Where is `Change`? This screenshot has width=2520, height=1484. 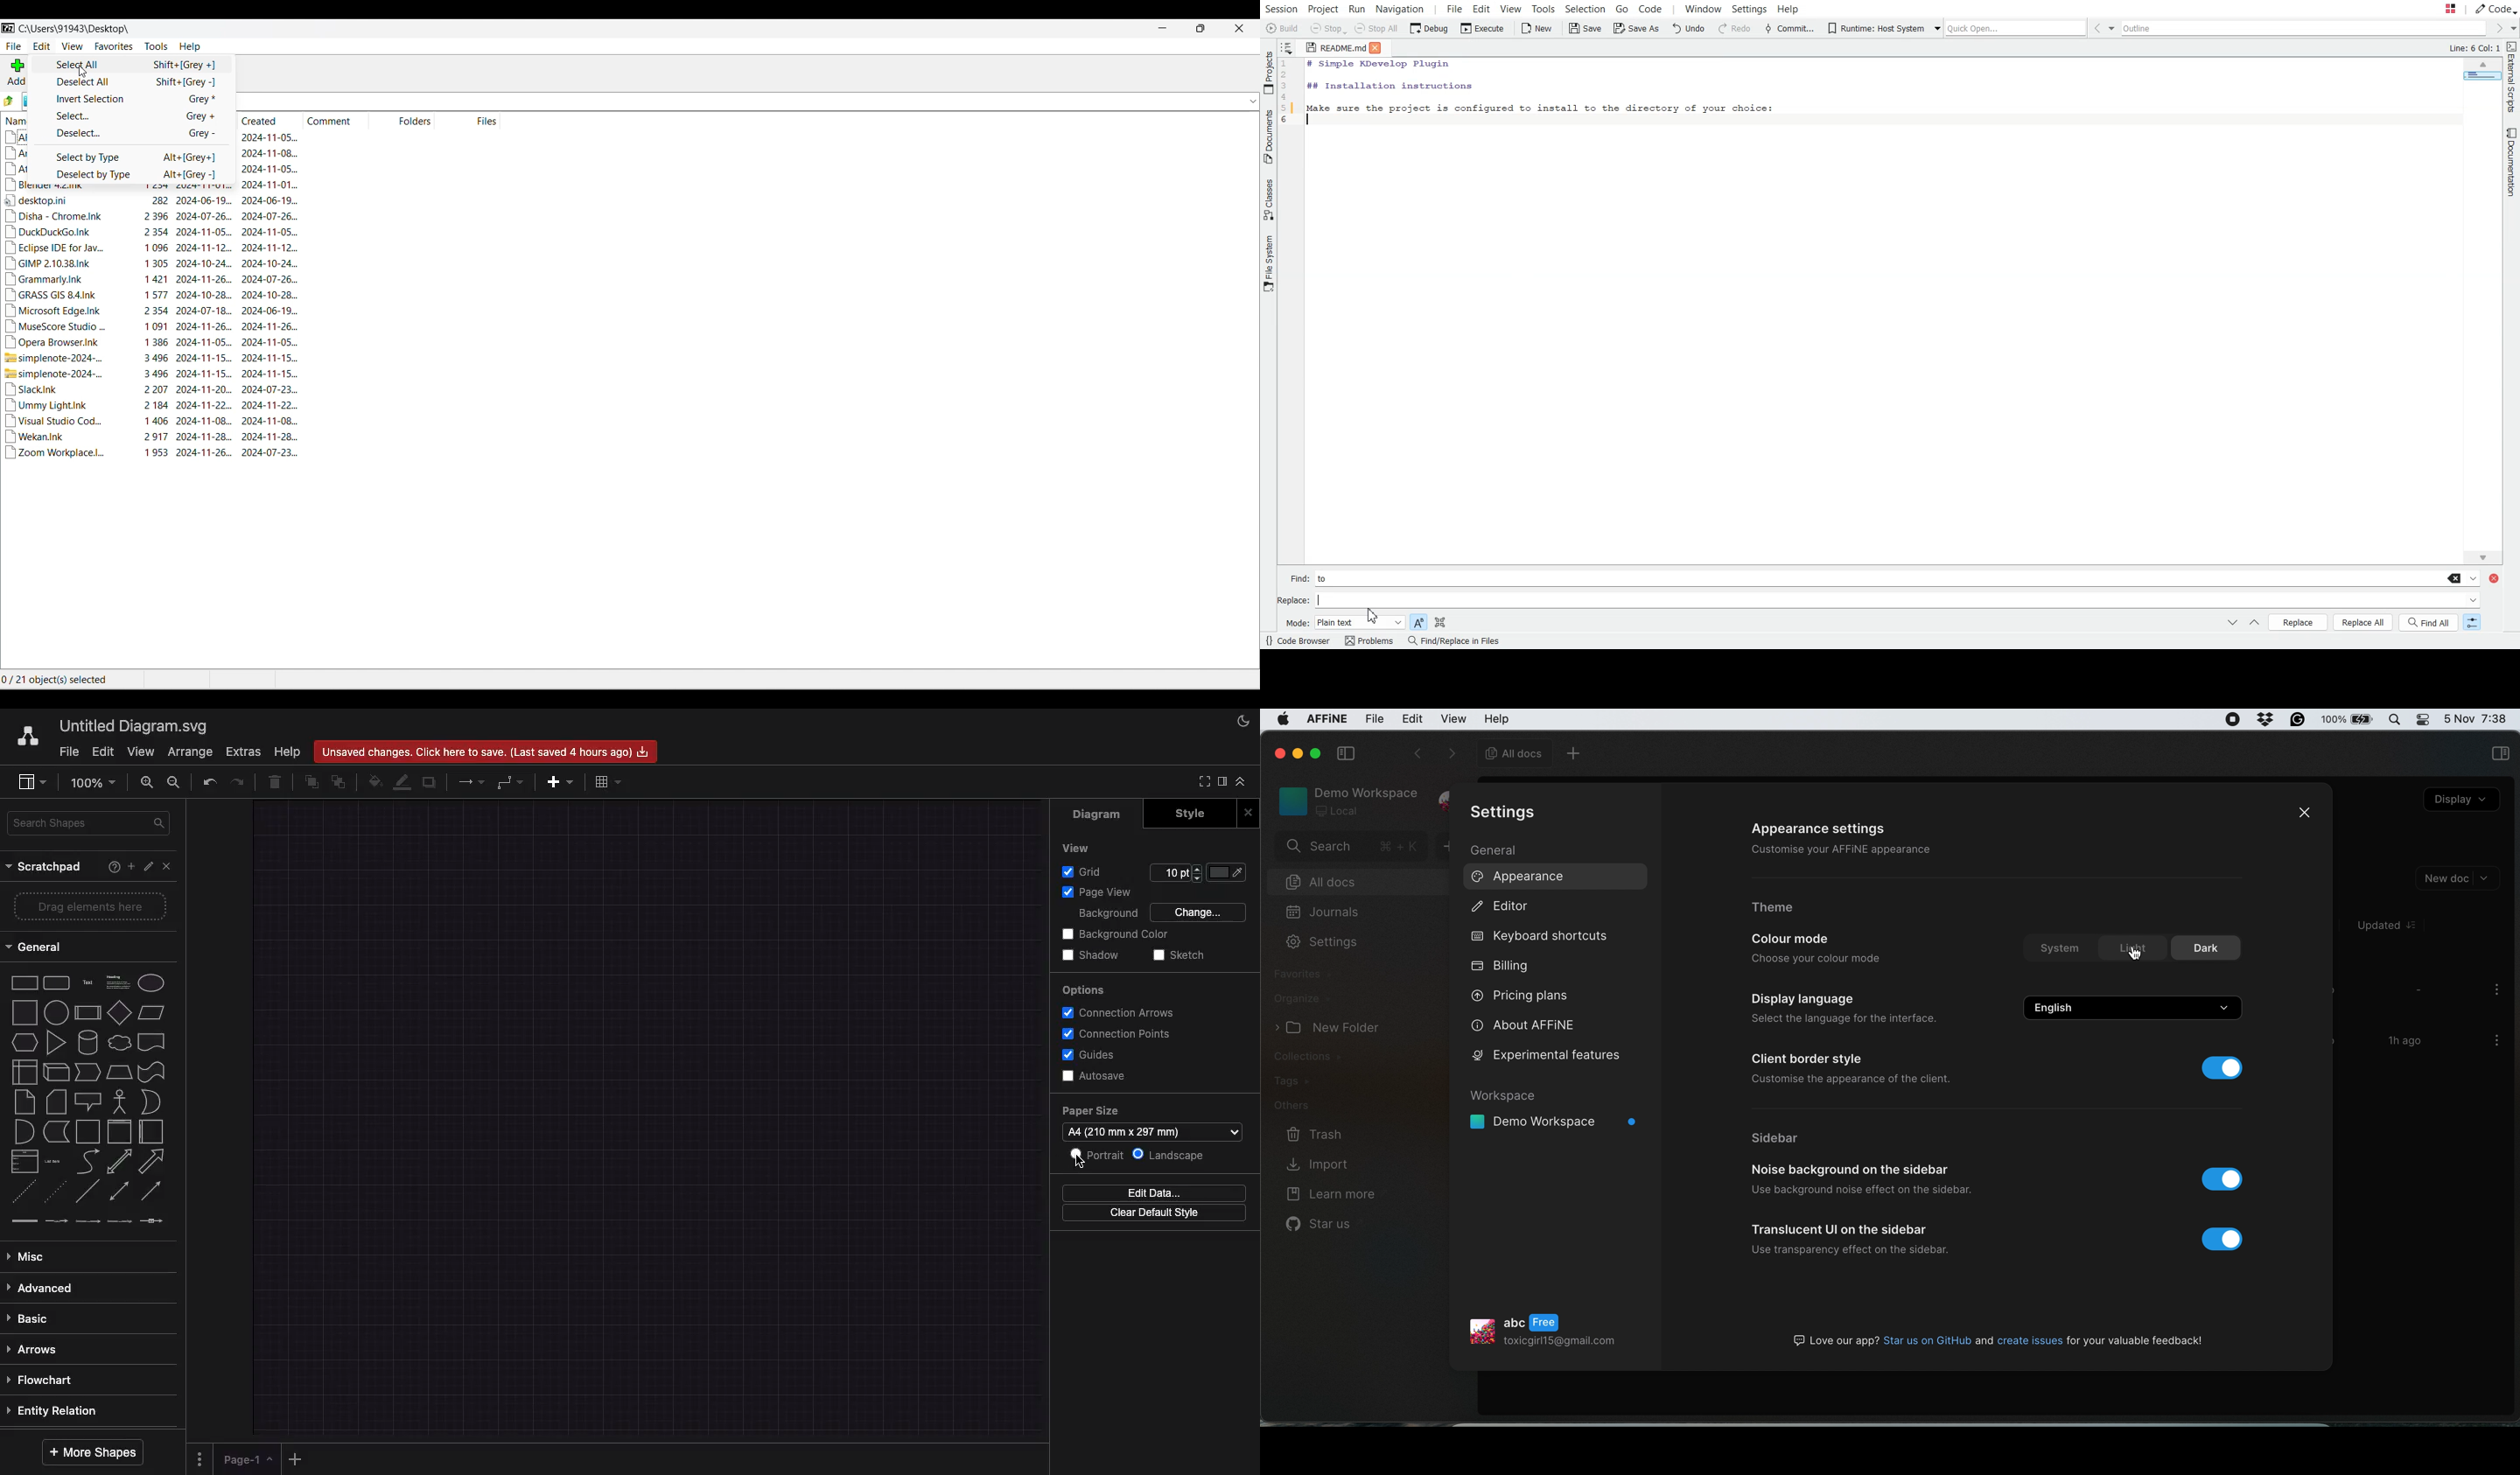
Change is located at coordinates (1198, 914).